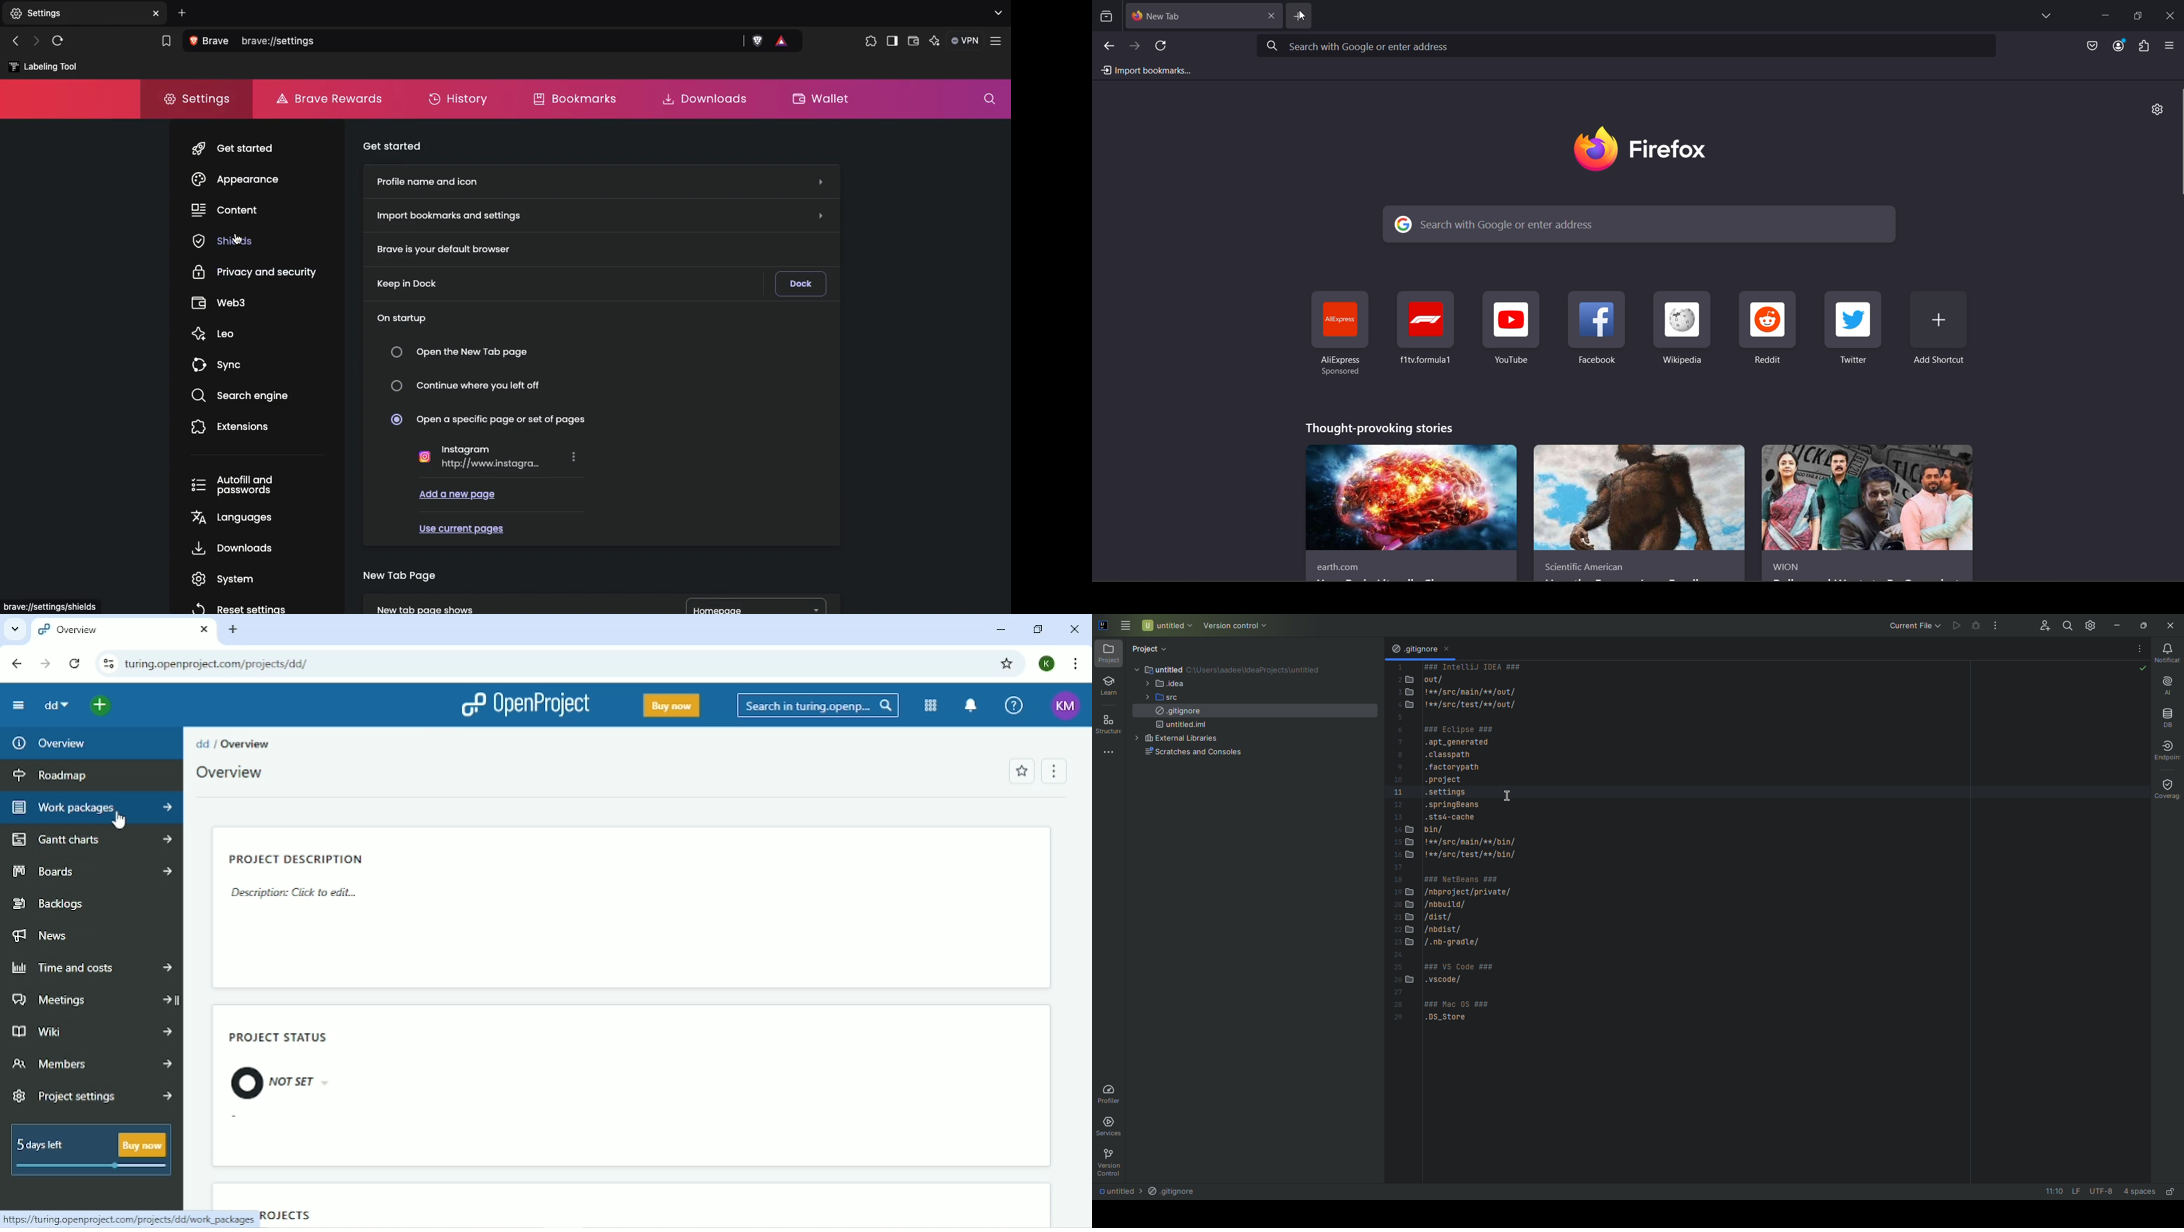 The height and width of the screenshot is (1232, 2184). What do you see at coordinates (1299, 15) in the screenshot?
I see `open a new tab` at bounding box center [1299, 15].